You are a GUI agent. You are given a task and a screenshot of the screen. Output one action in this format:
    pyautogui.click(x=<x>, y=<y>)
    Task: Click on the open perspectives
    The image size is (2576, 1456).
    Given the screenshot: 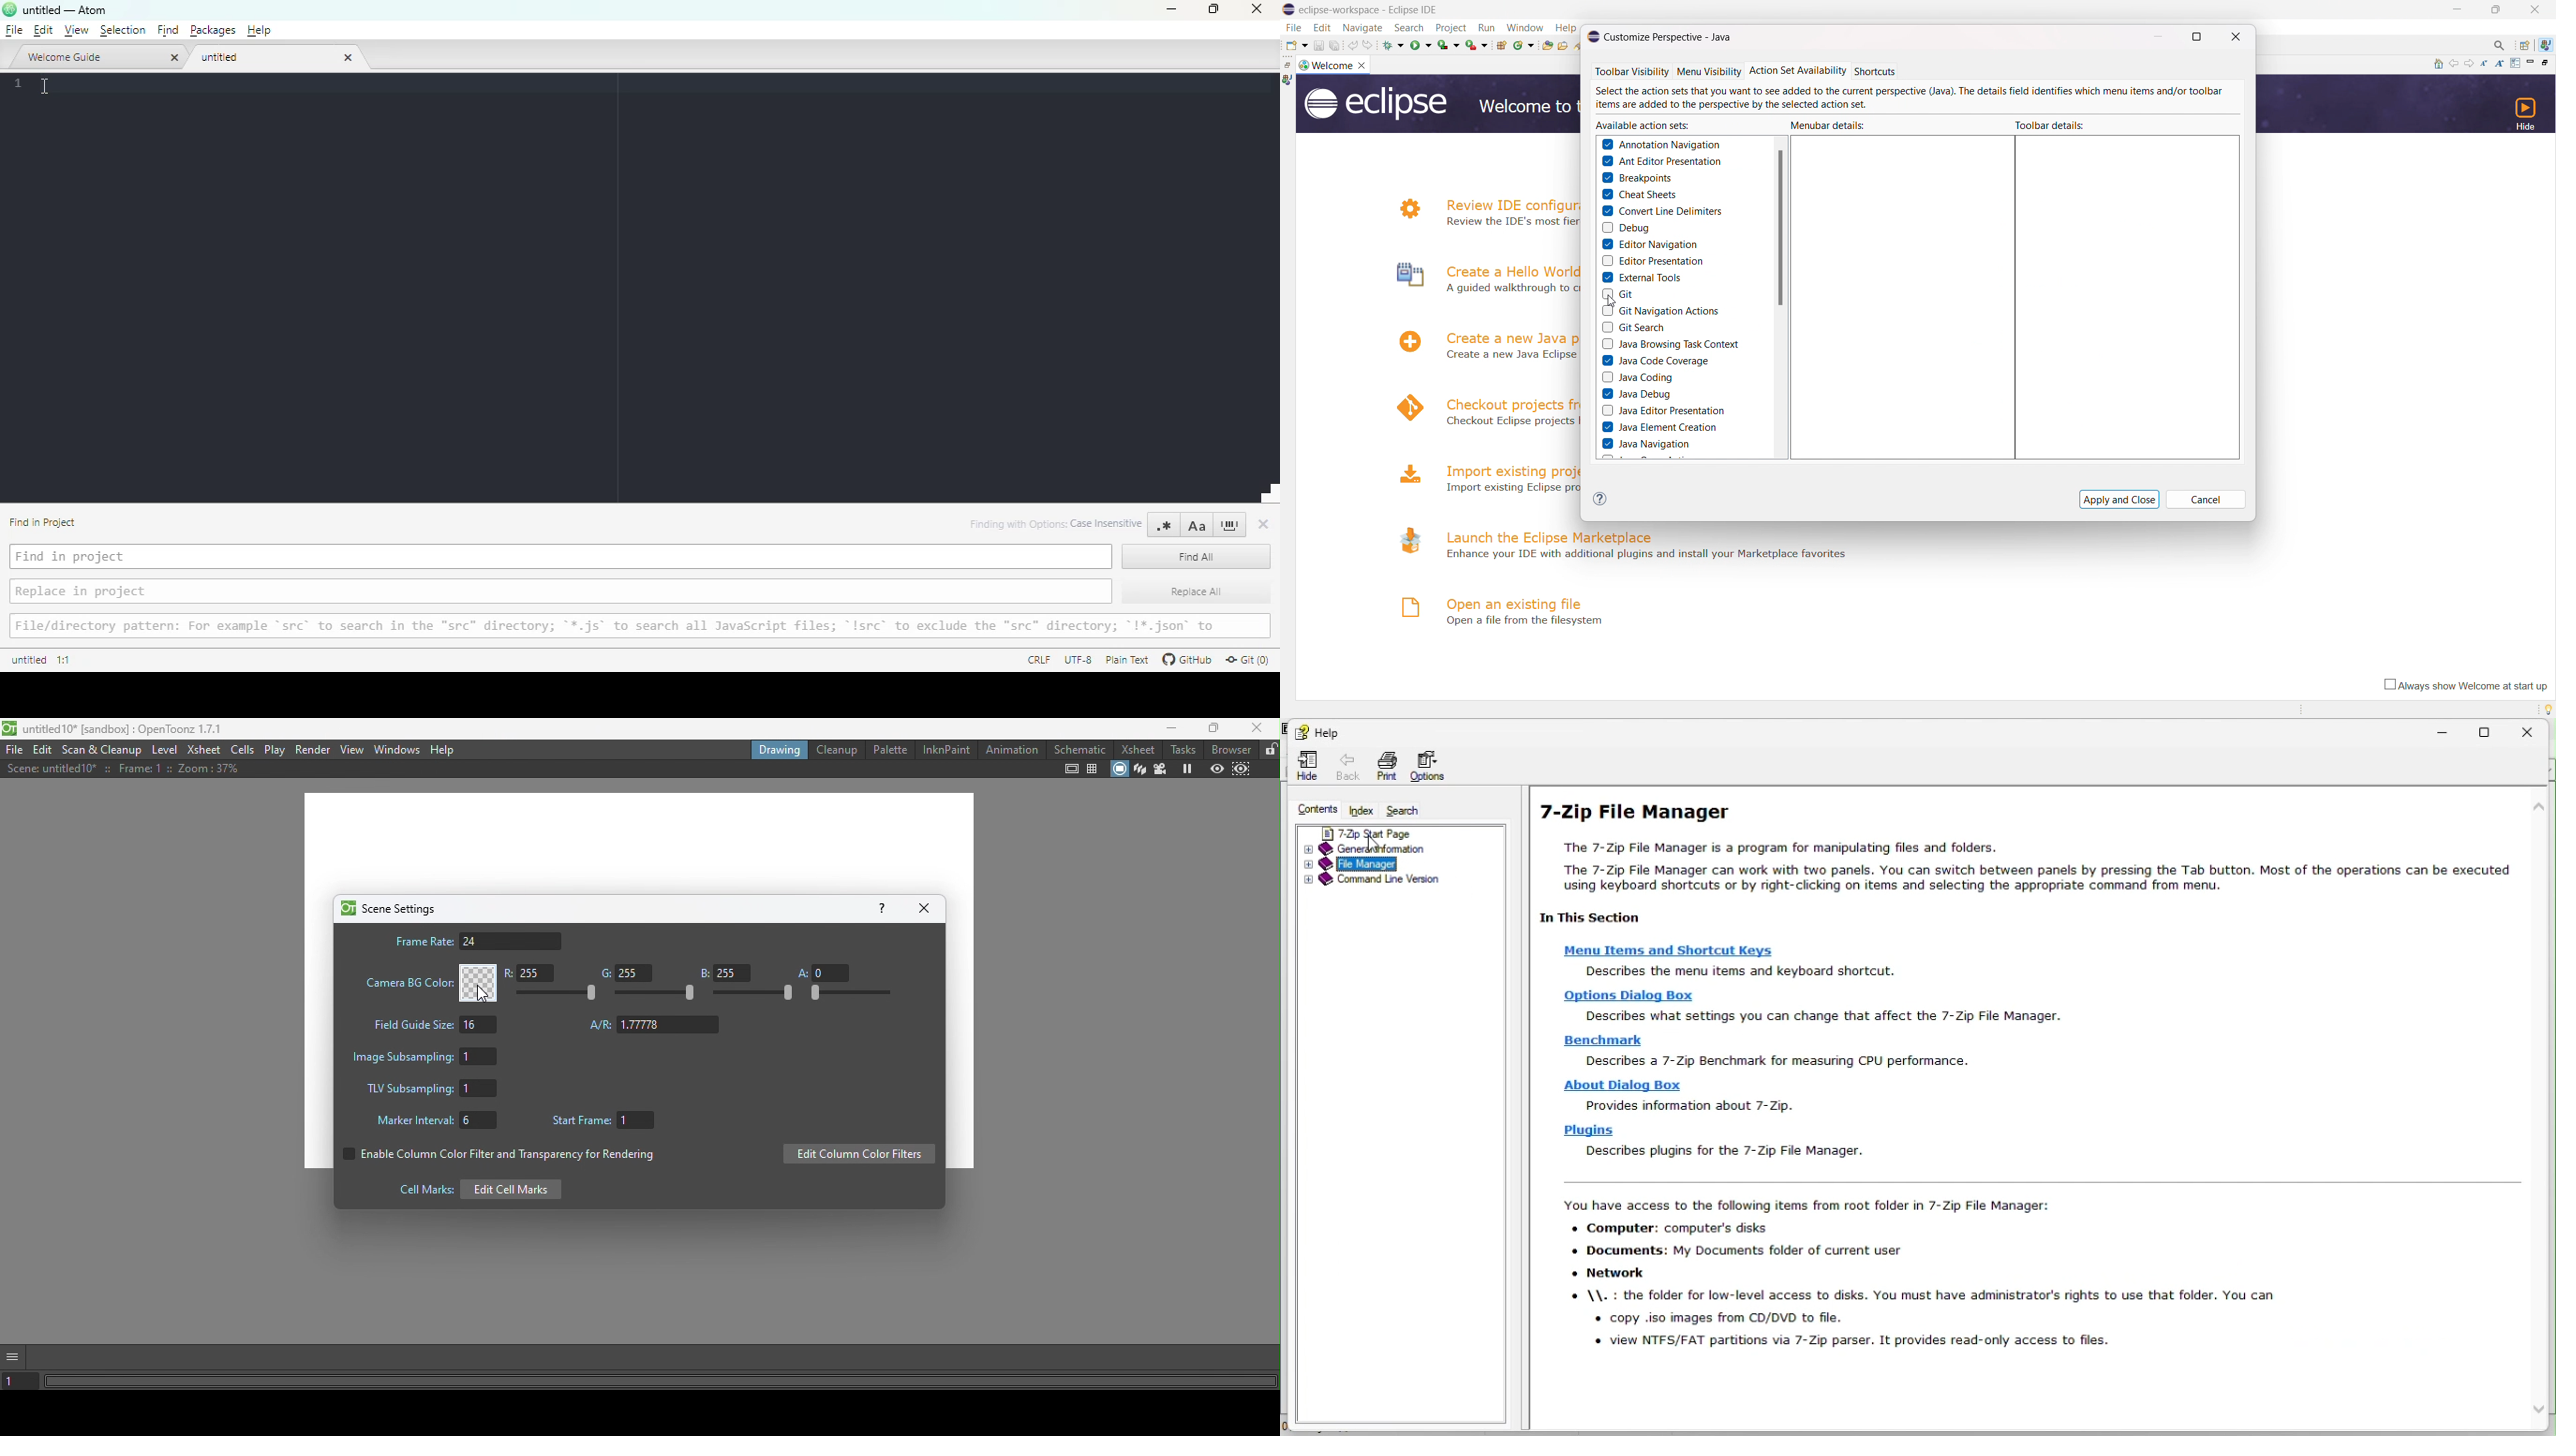 What is the action you would take?
    pyautogui.click(x=2525, y=45)
    